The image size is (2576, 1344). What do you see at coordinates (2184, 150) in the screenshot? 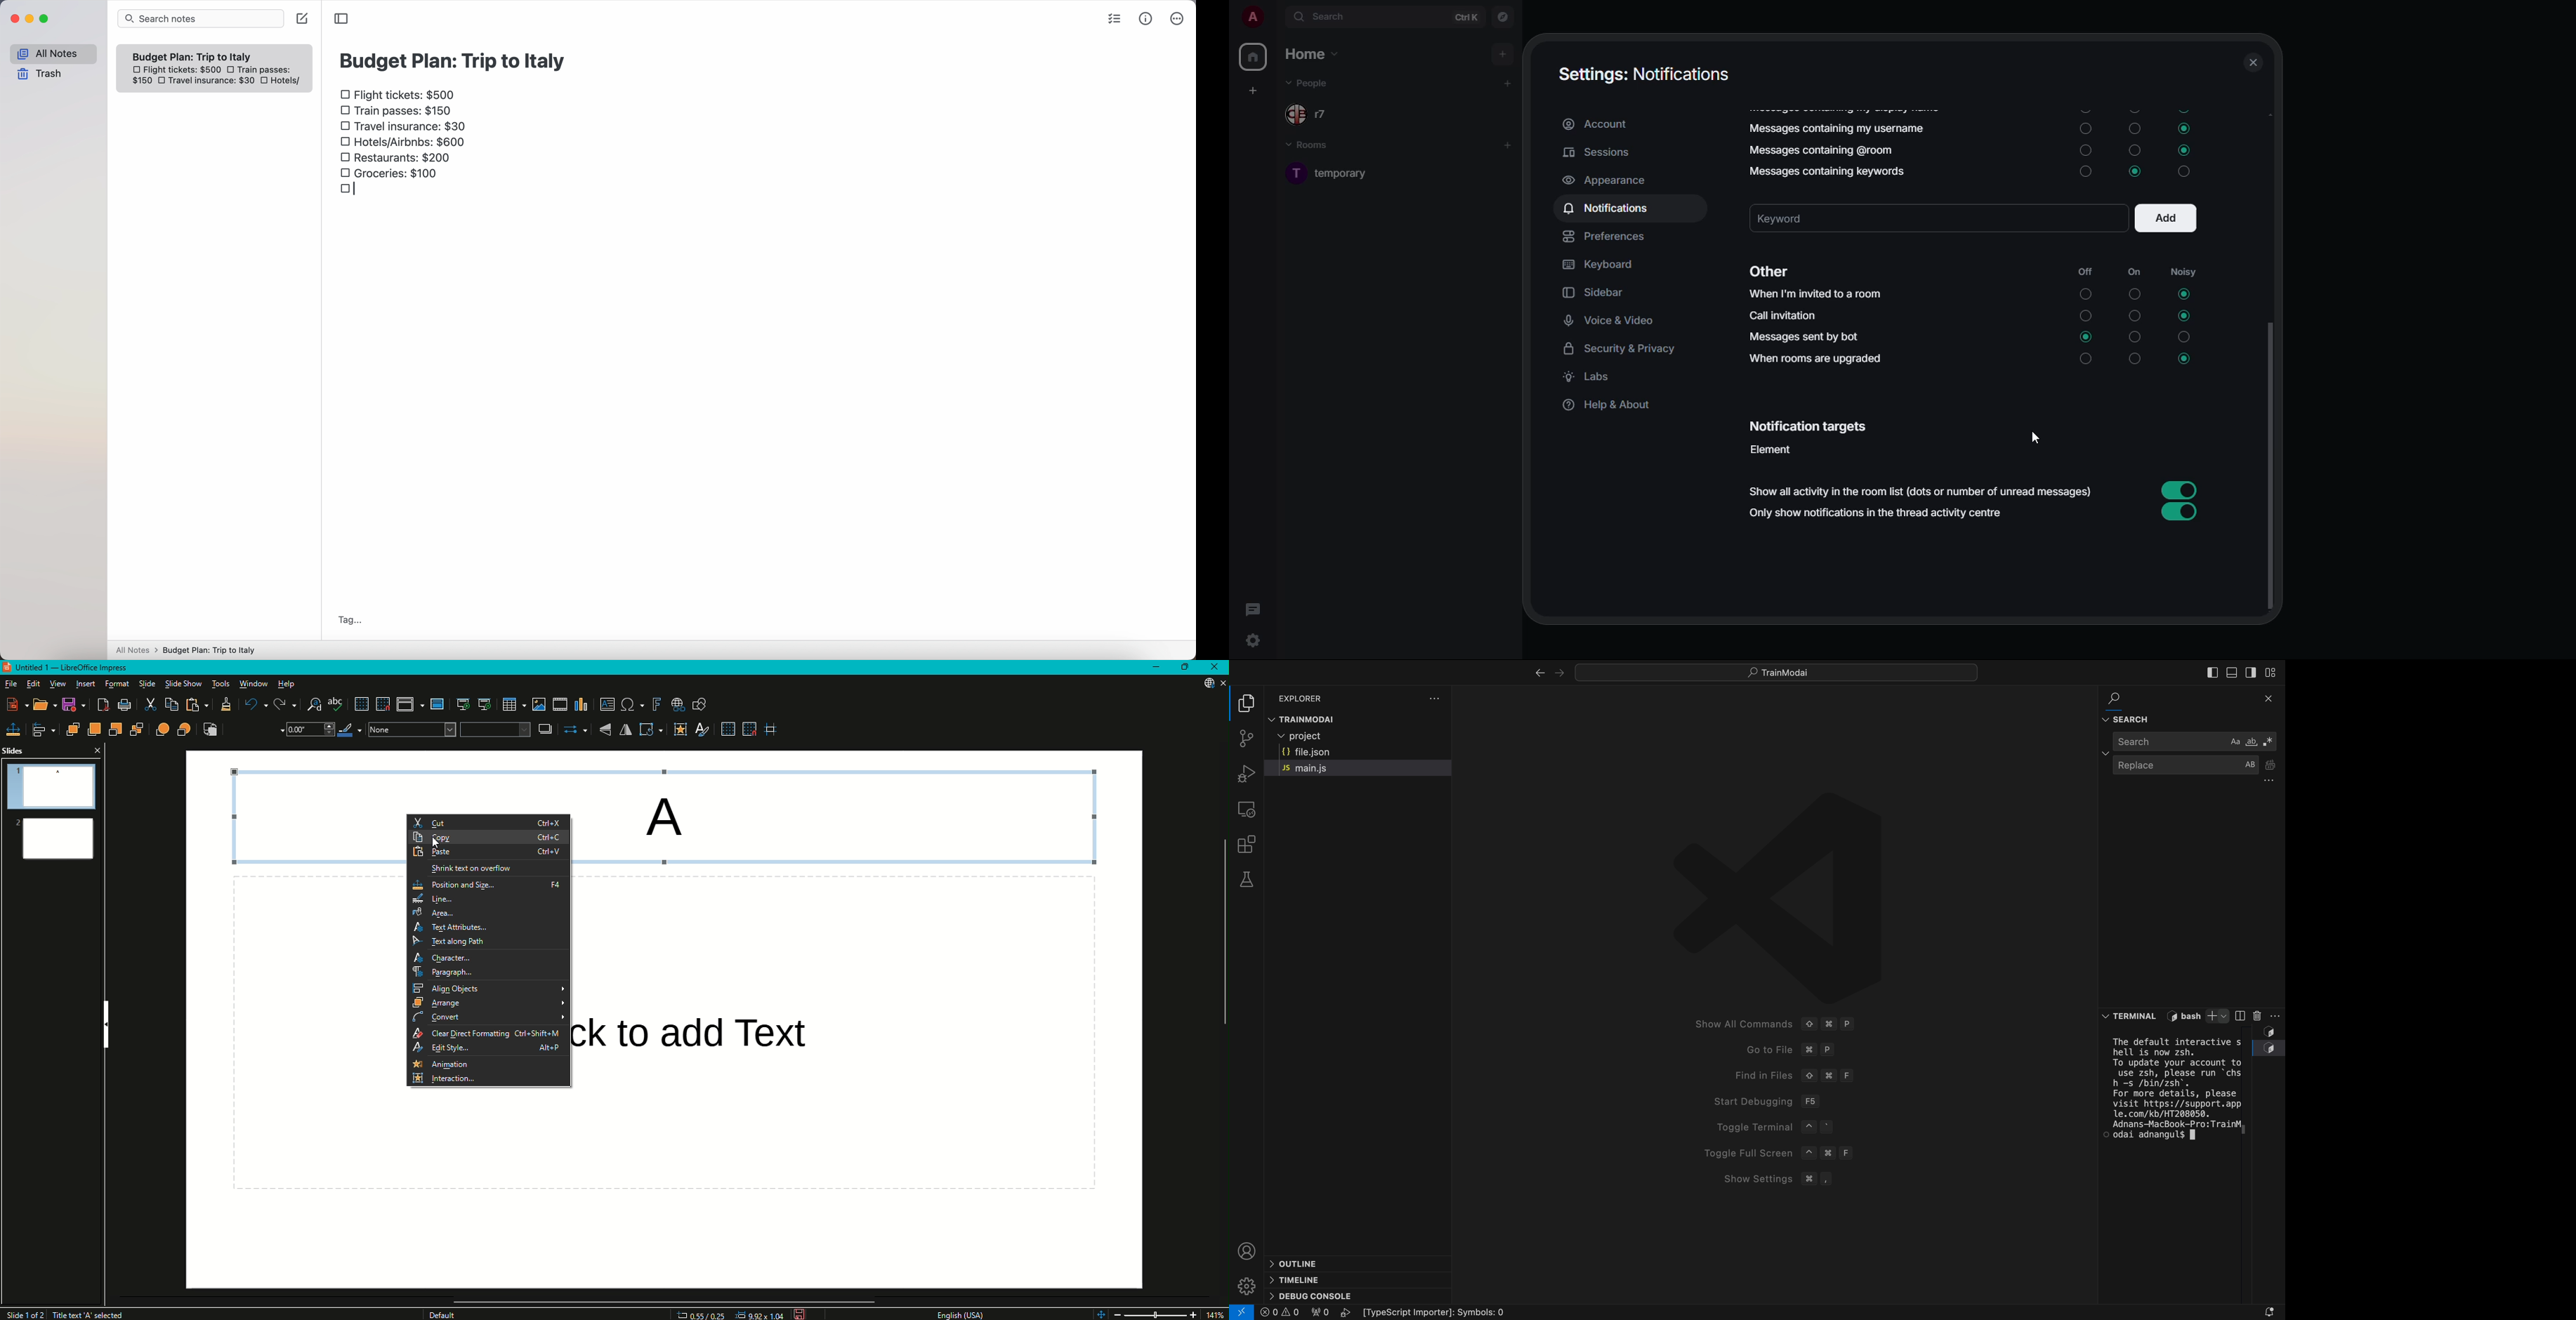
I see `selected` at bounding box center [2184, 150].